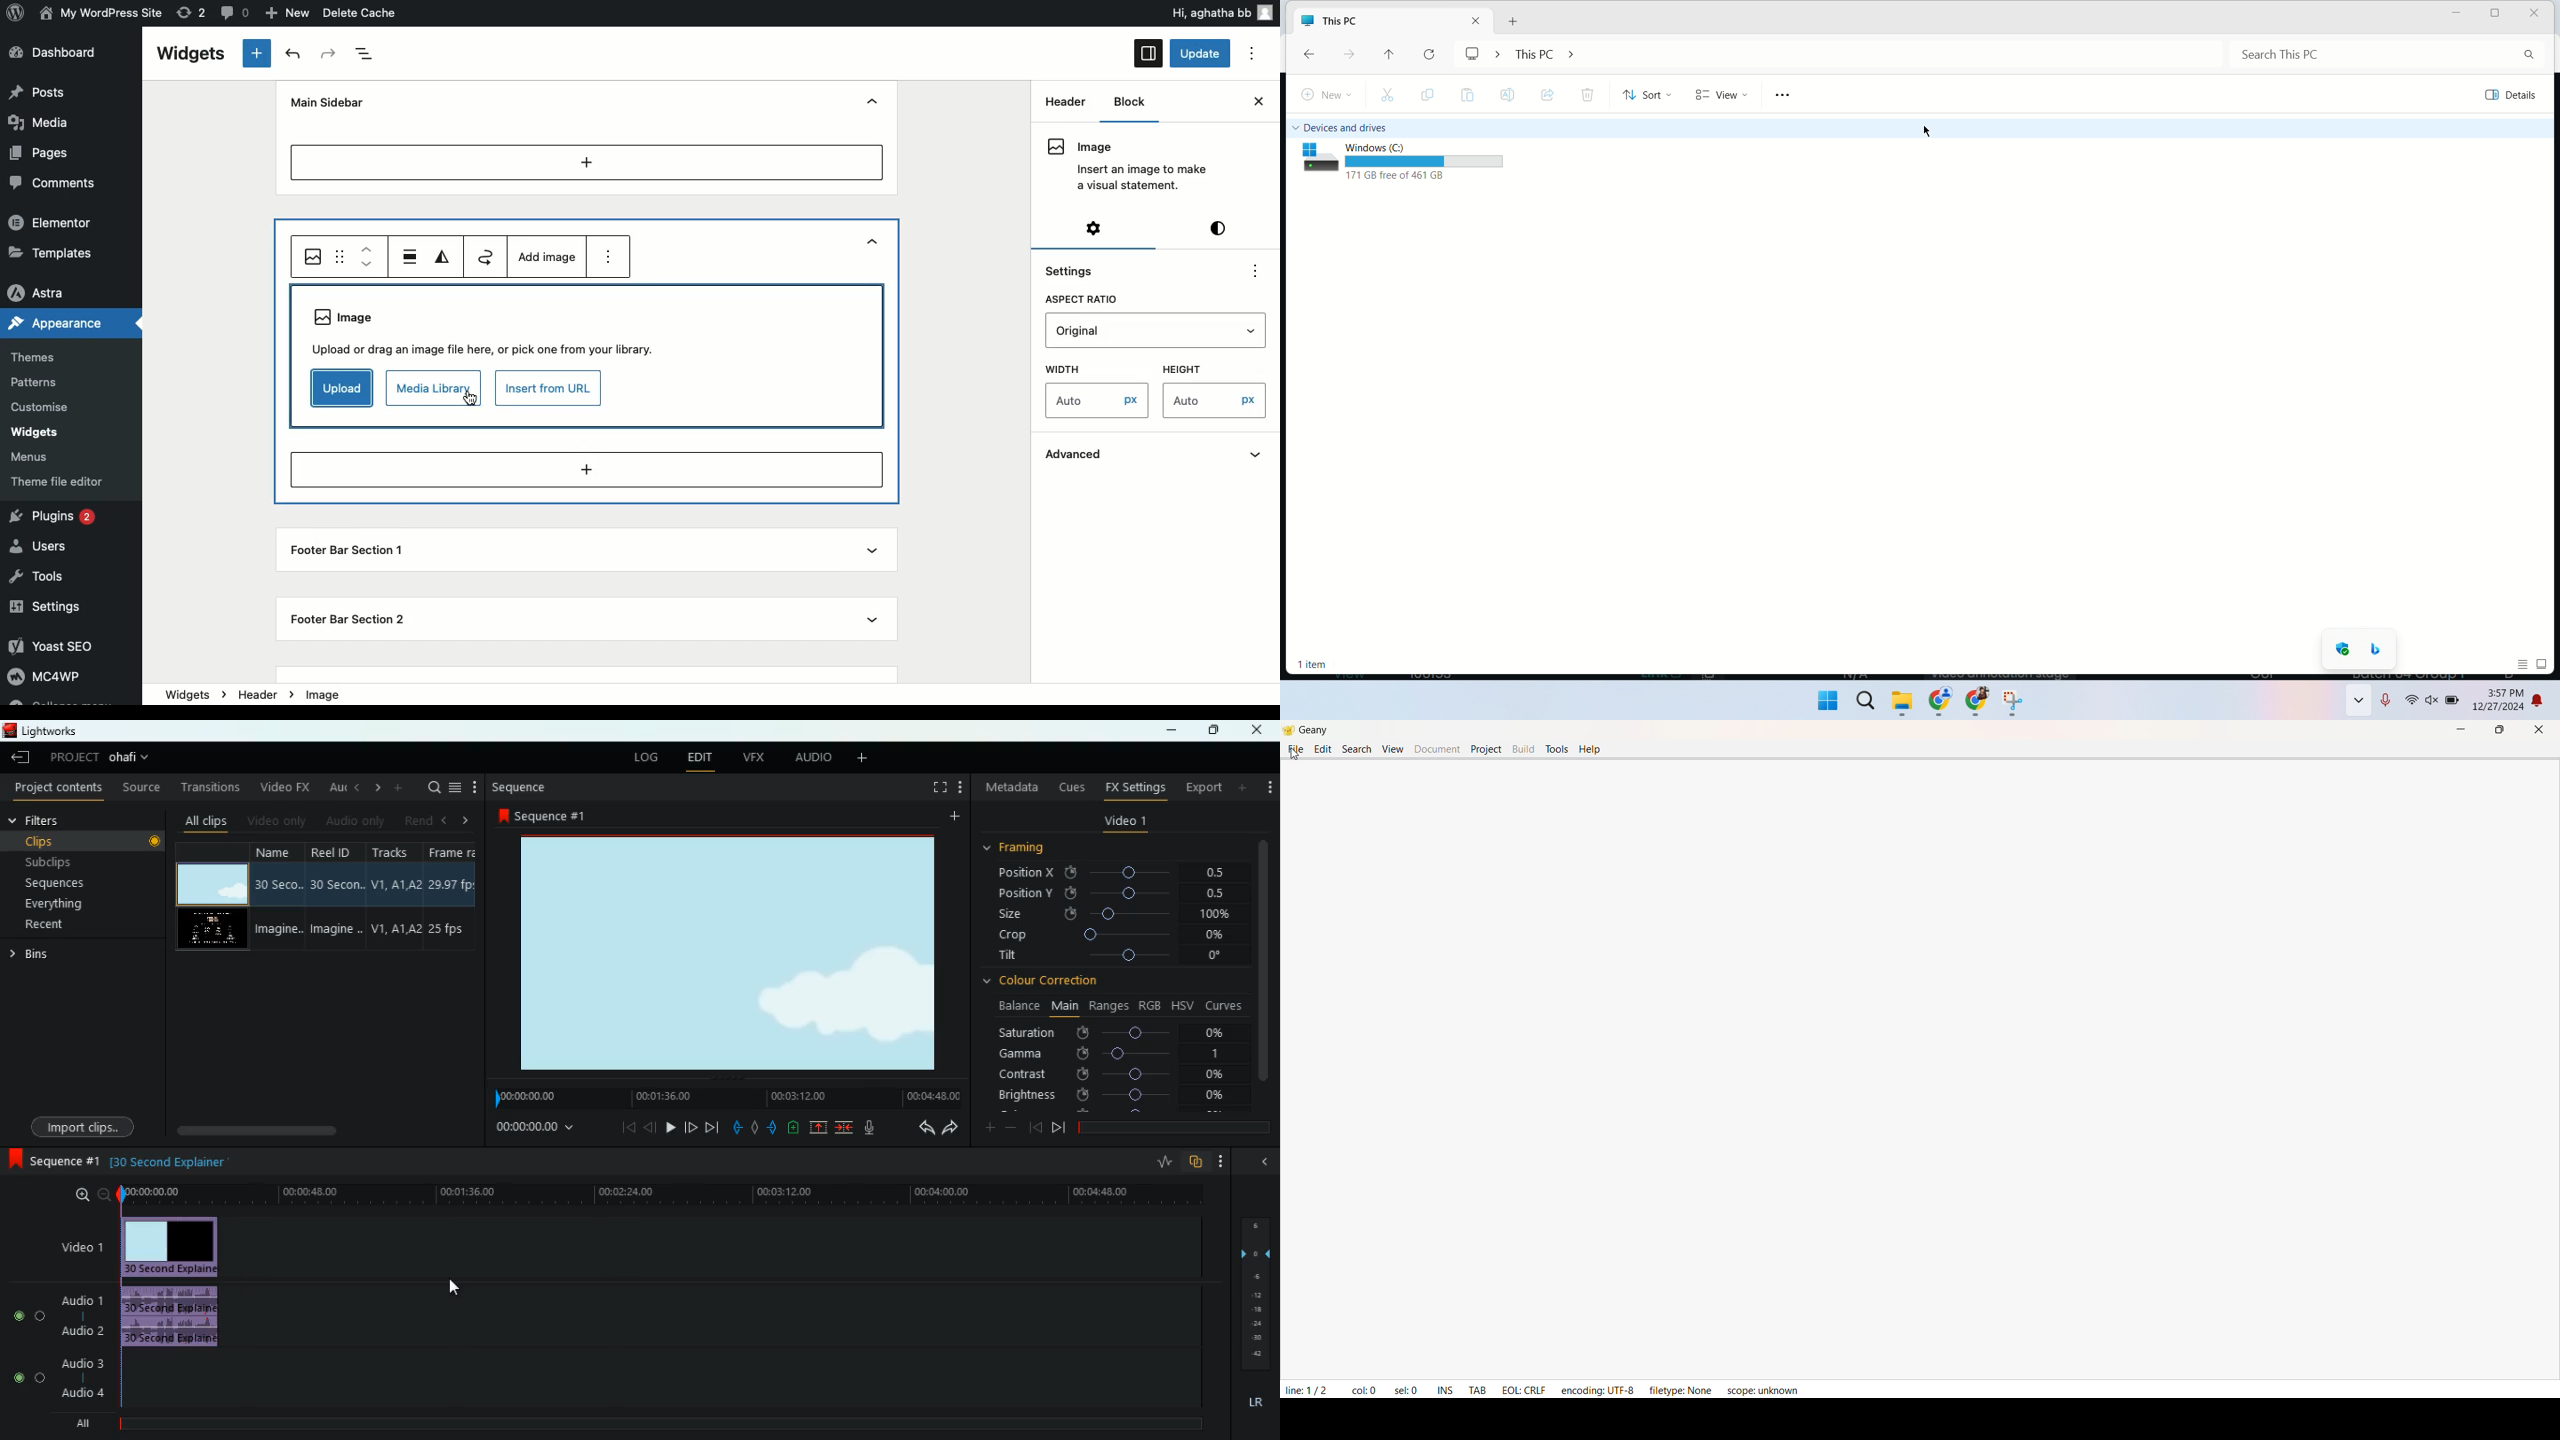  What do you see at coordinates (432, 390) in the screenshot?
I see `Media library` at bounding box center [432, 390].